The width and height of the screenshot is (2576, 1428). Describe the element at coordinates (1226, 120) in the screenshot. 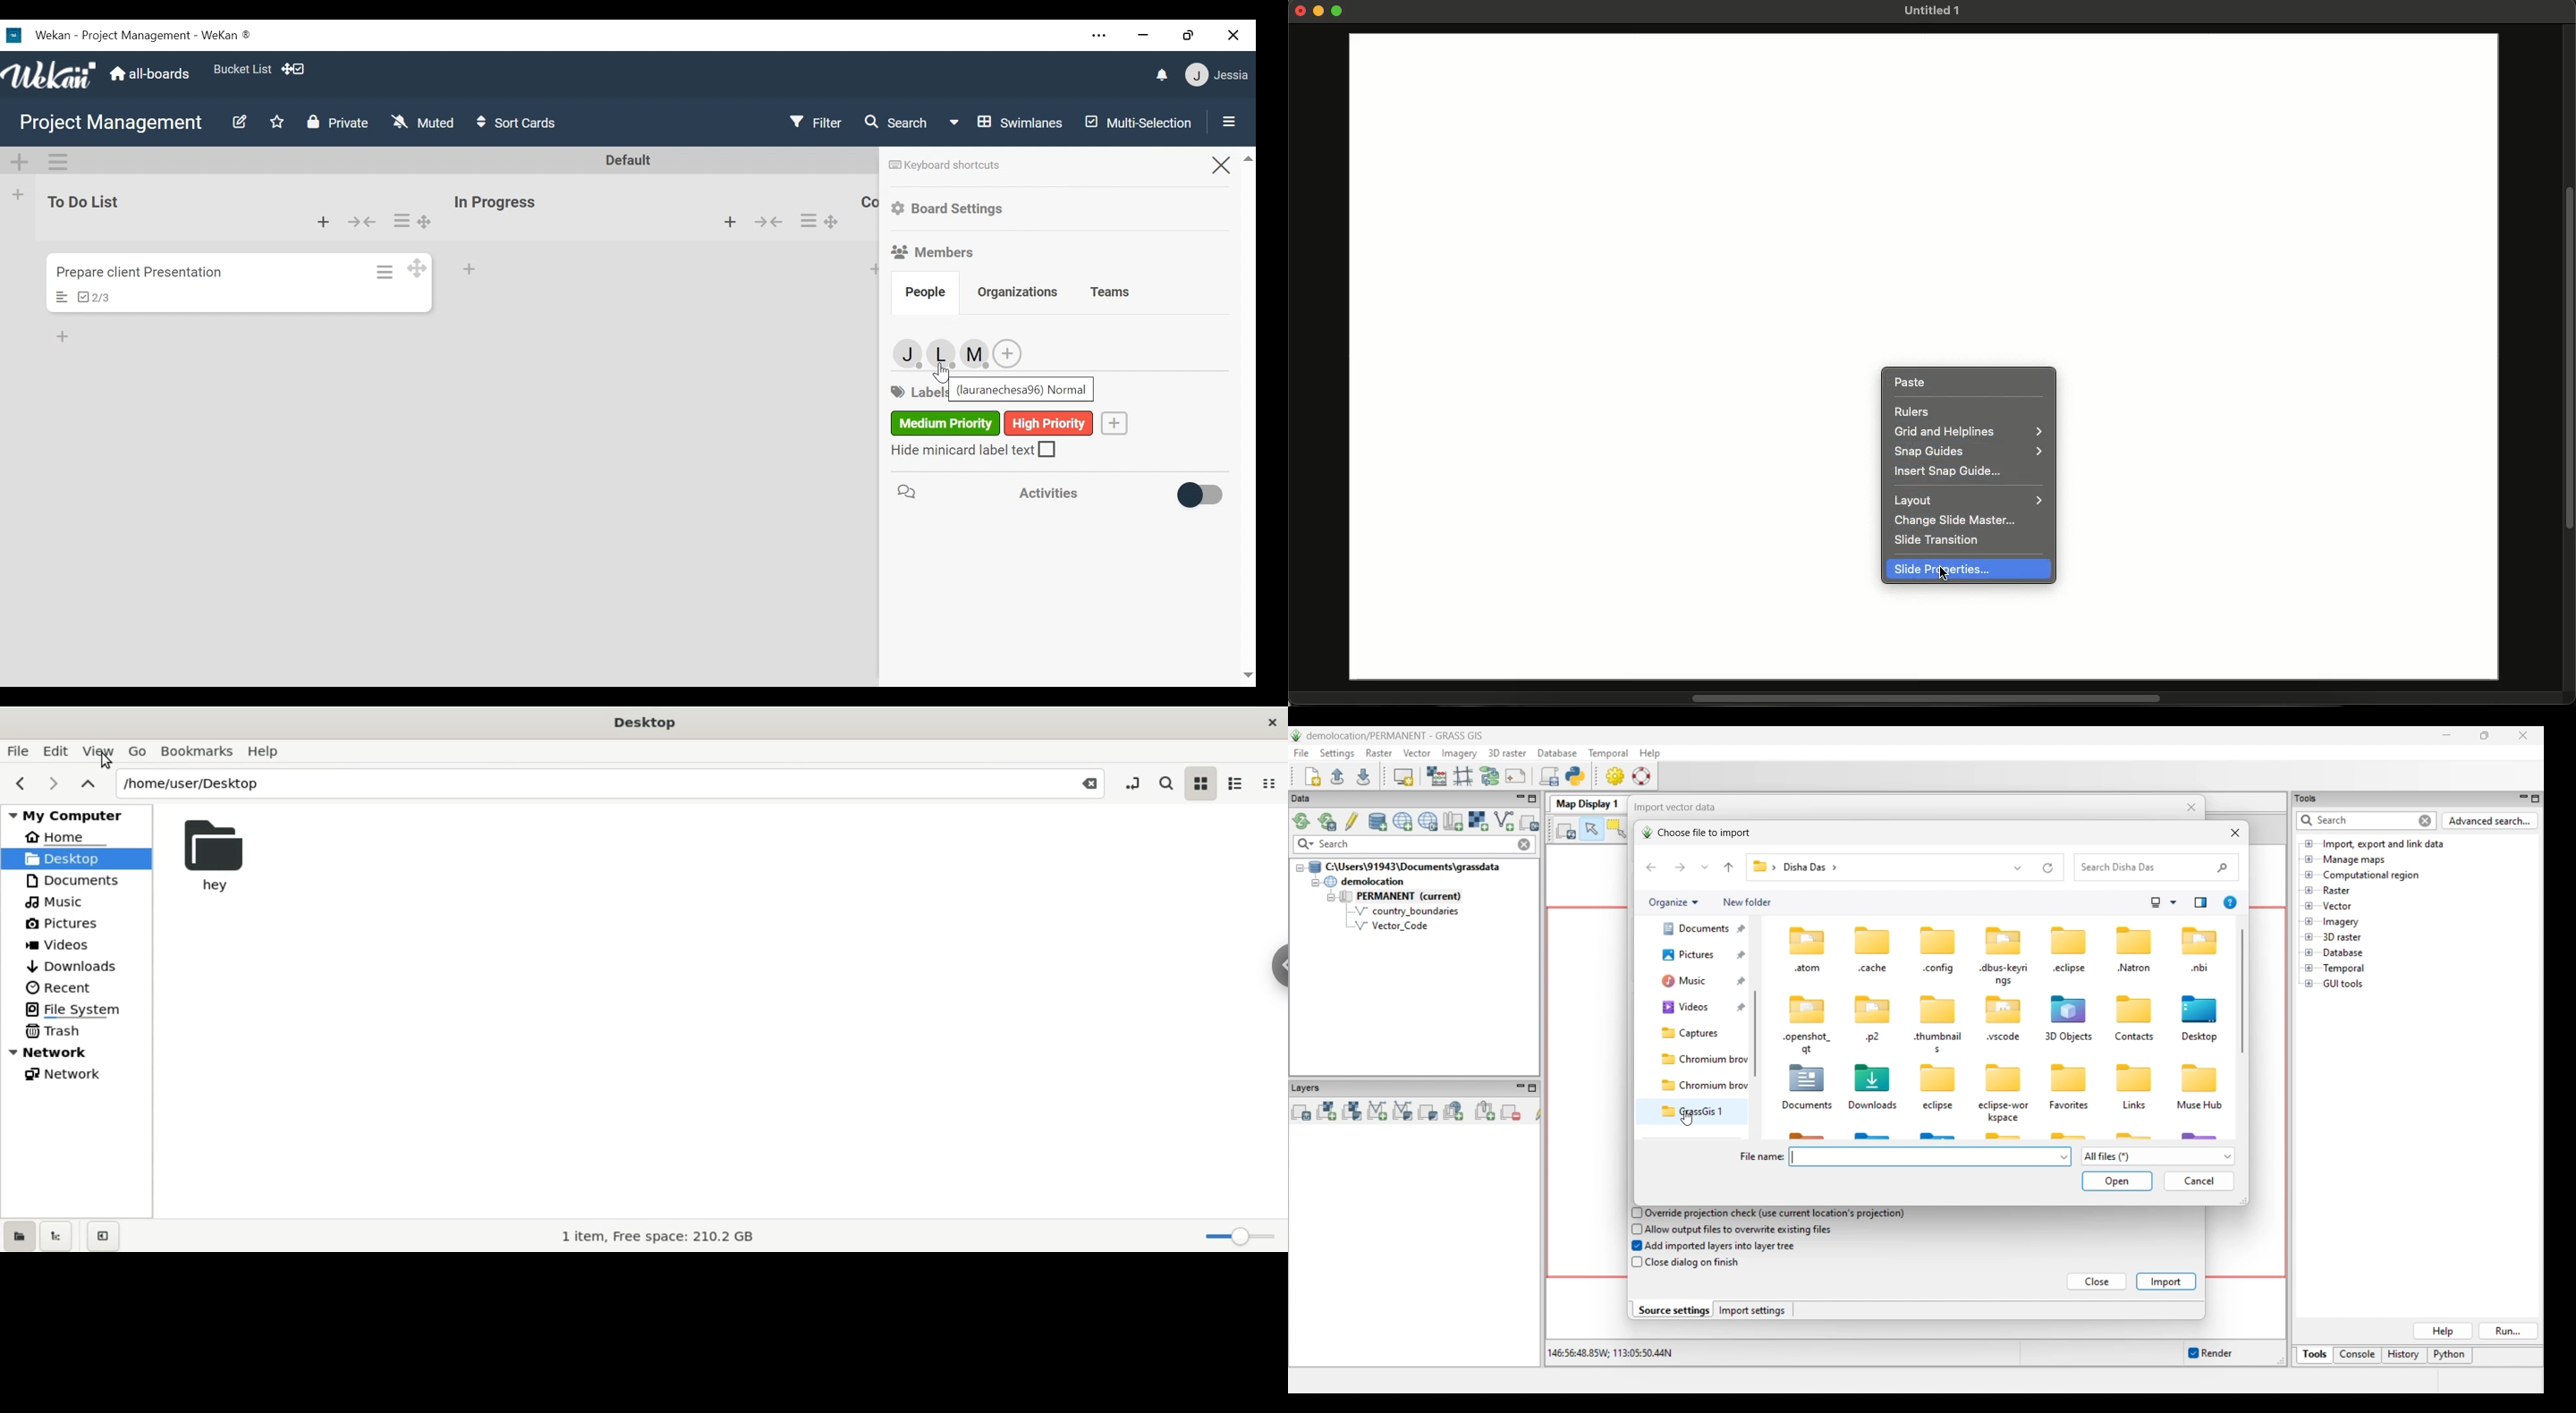

I see `Sidebar` at that location.